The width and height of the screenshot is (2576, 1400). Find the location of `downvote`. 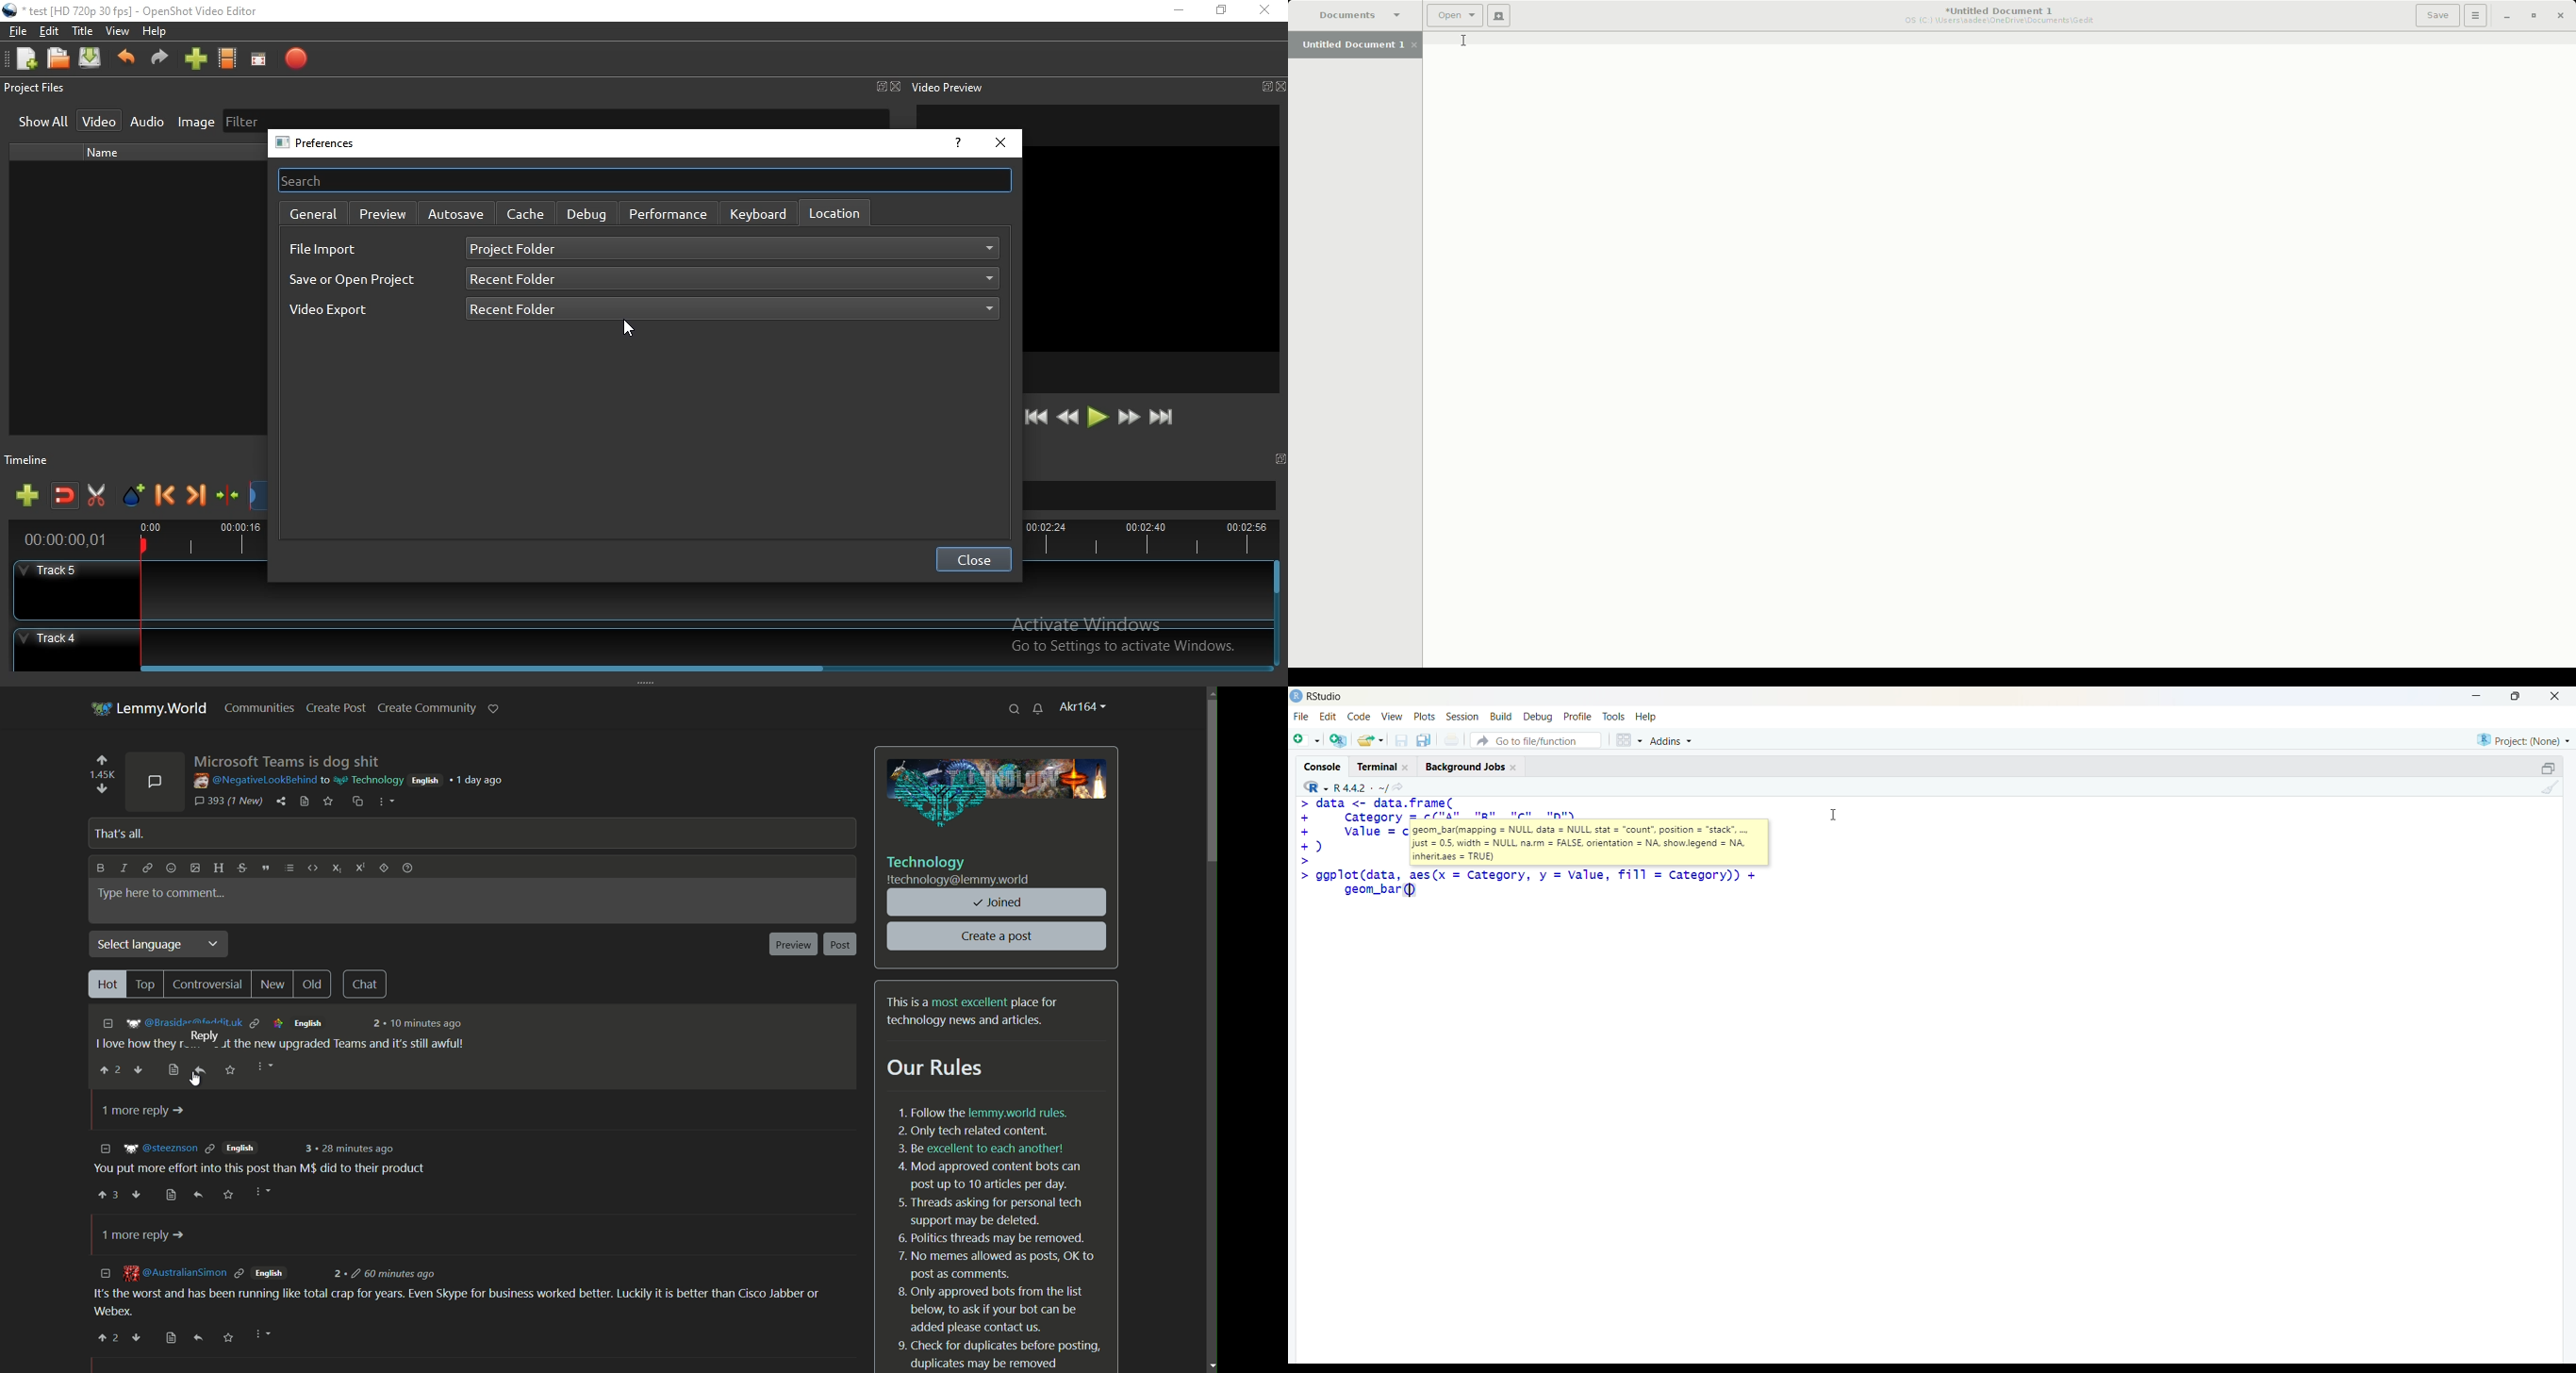

downvote is located at coordinates (136, 1337).